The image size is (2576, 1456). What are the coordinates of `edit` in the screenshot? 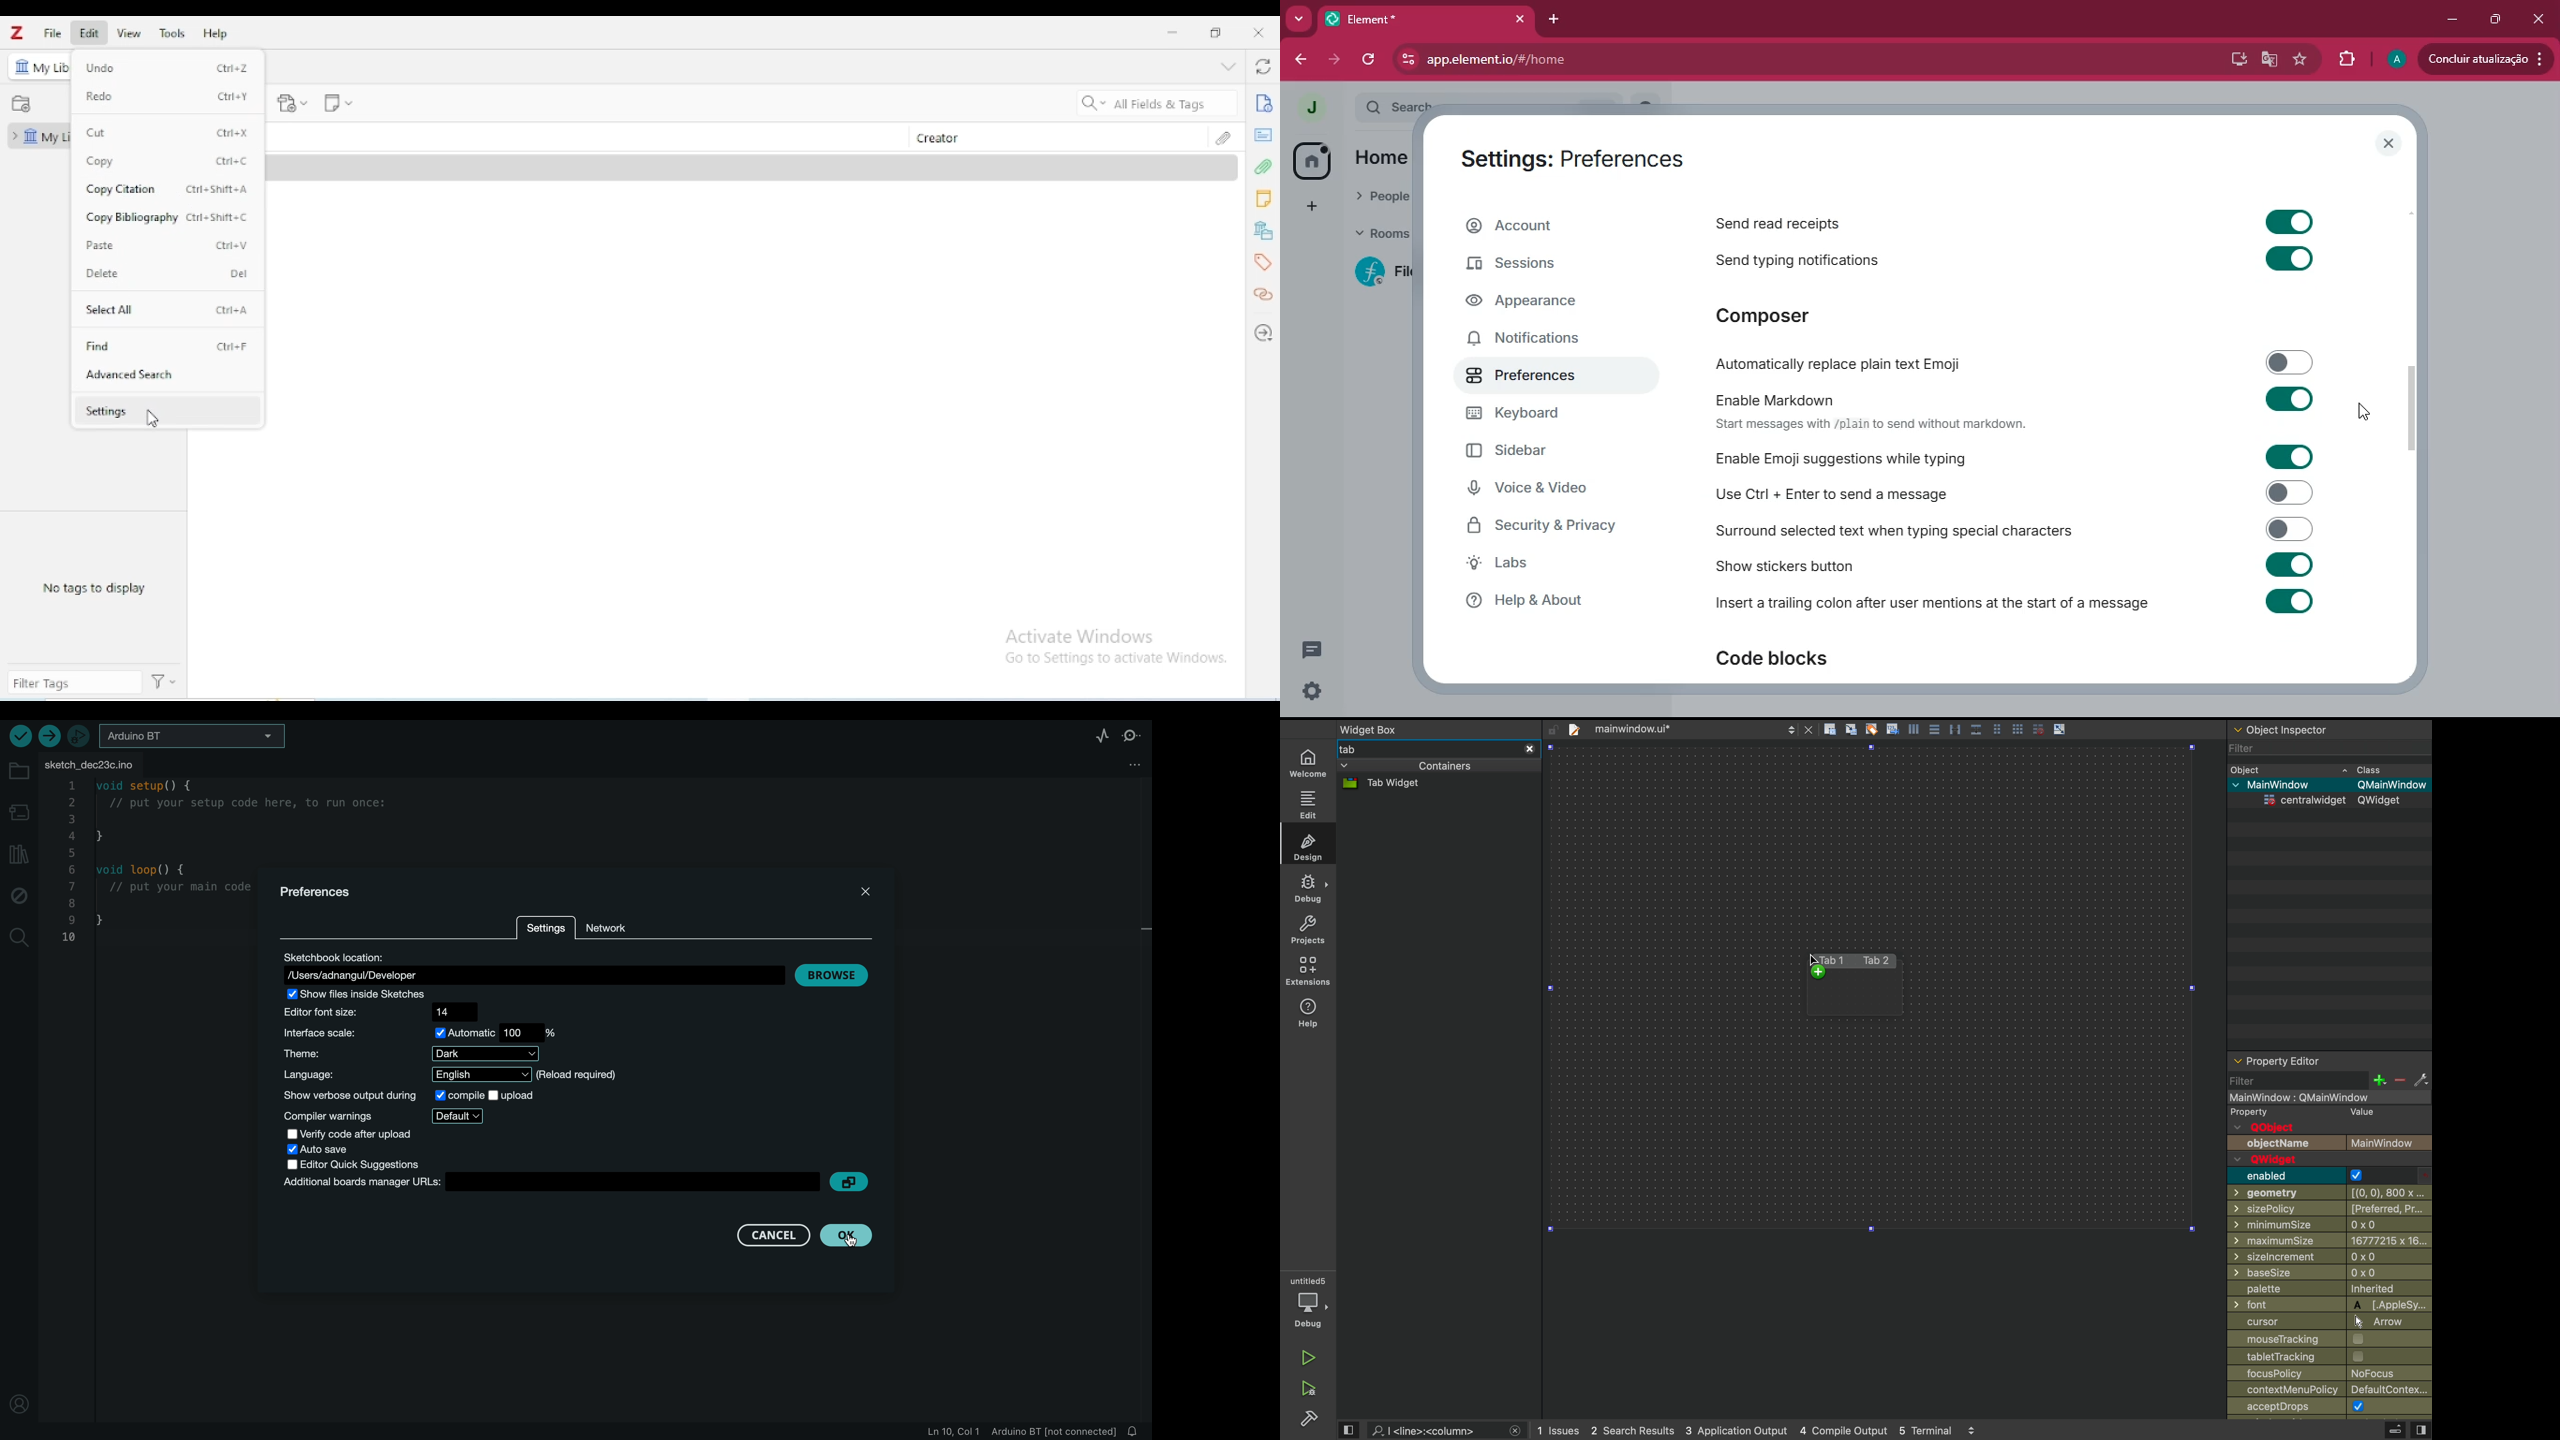 It's located at (89, 33).